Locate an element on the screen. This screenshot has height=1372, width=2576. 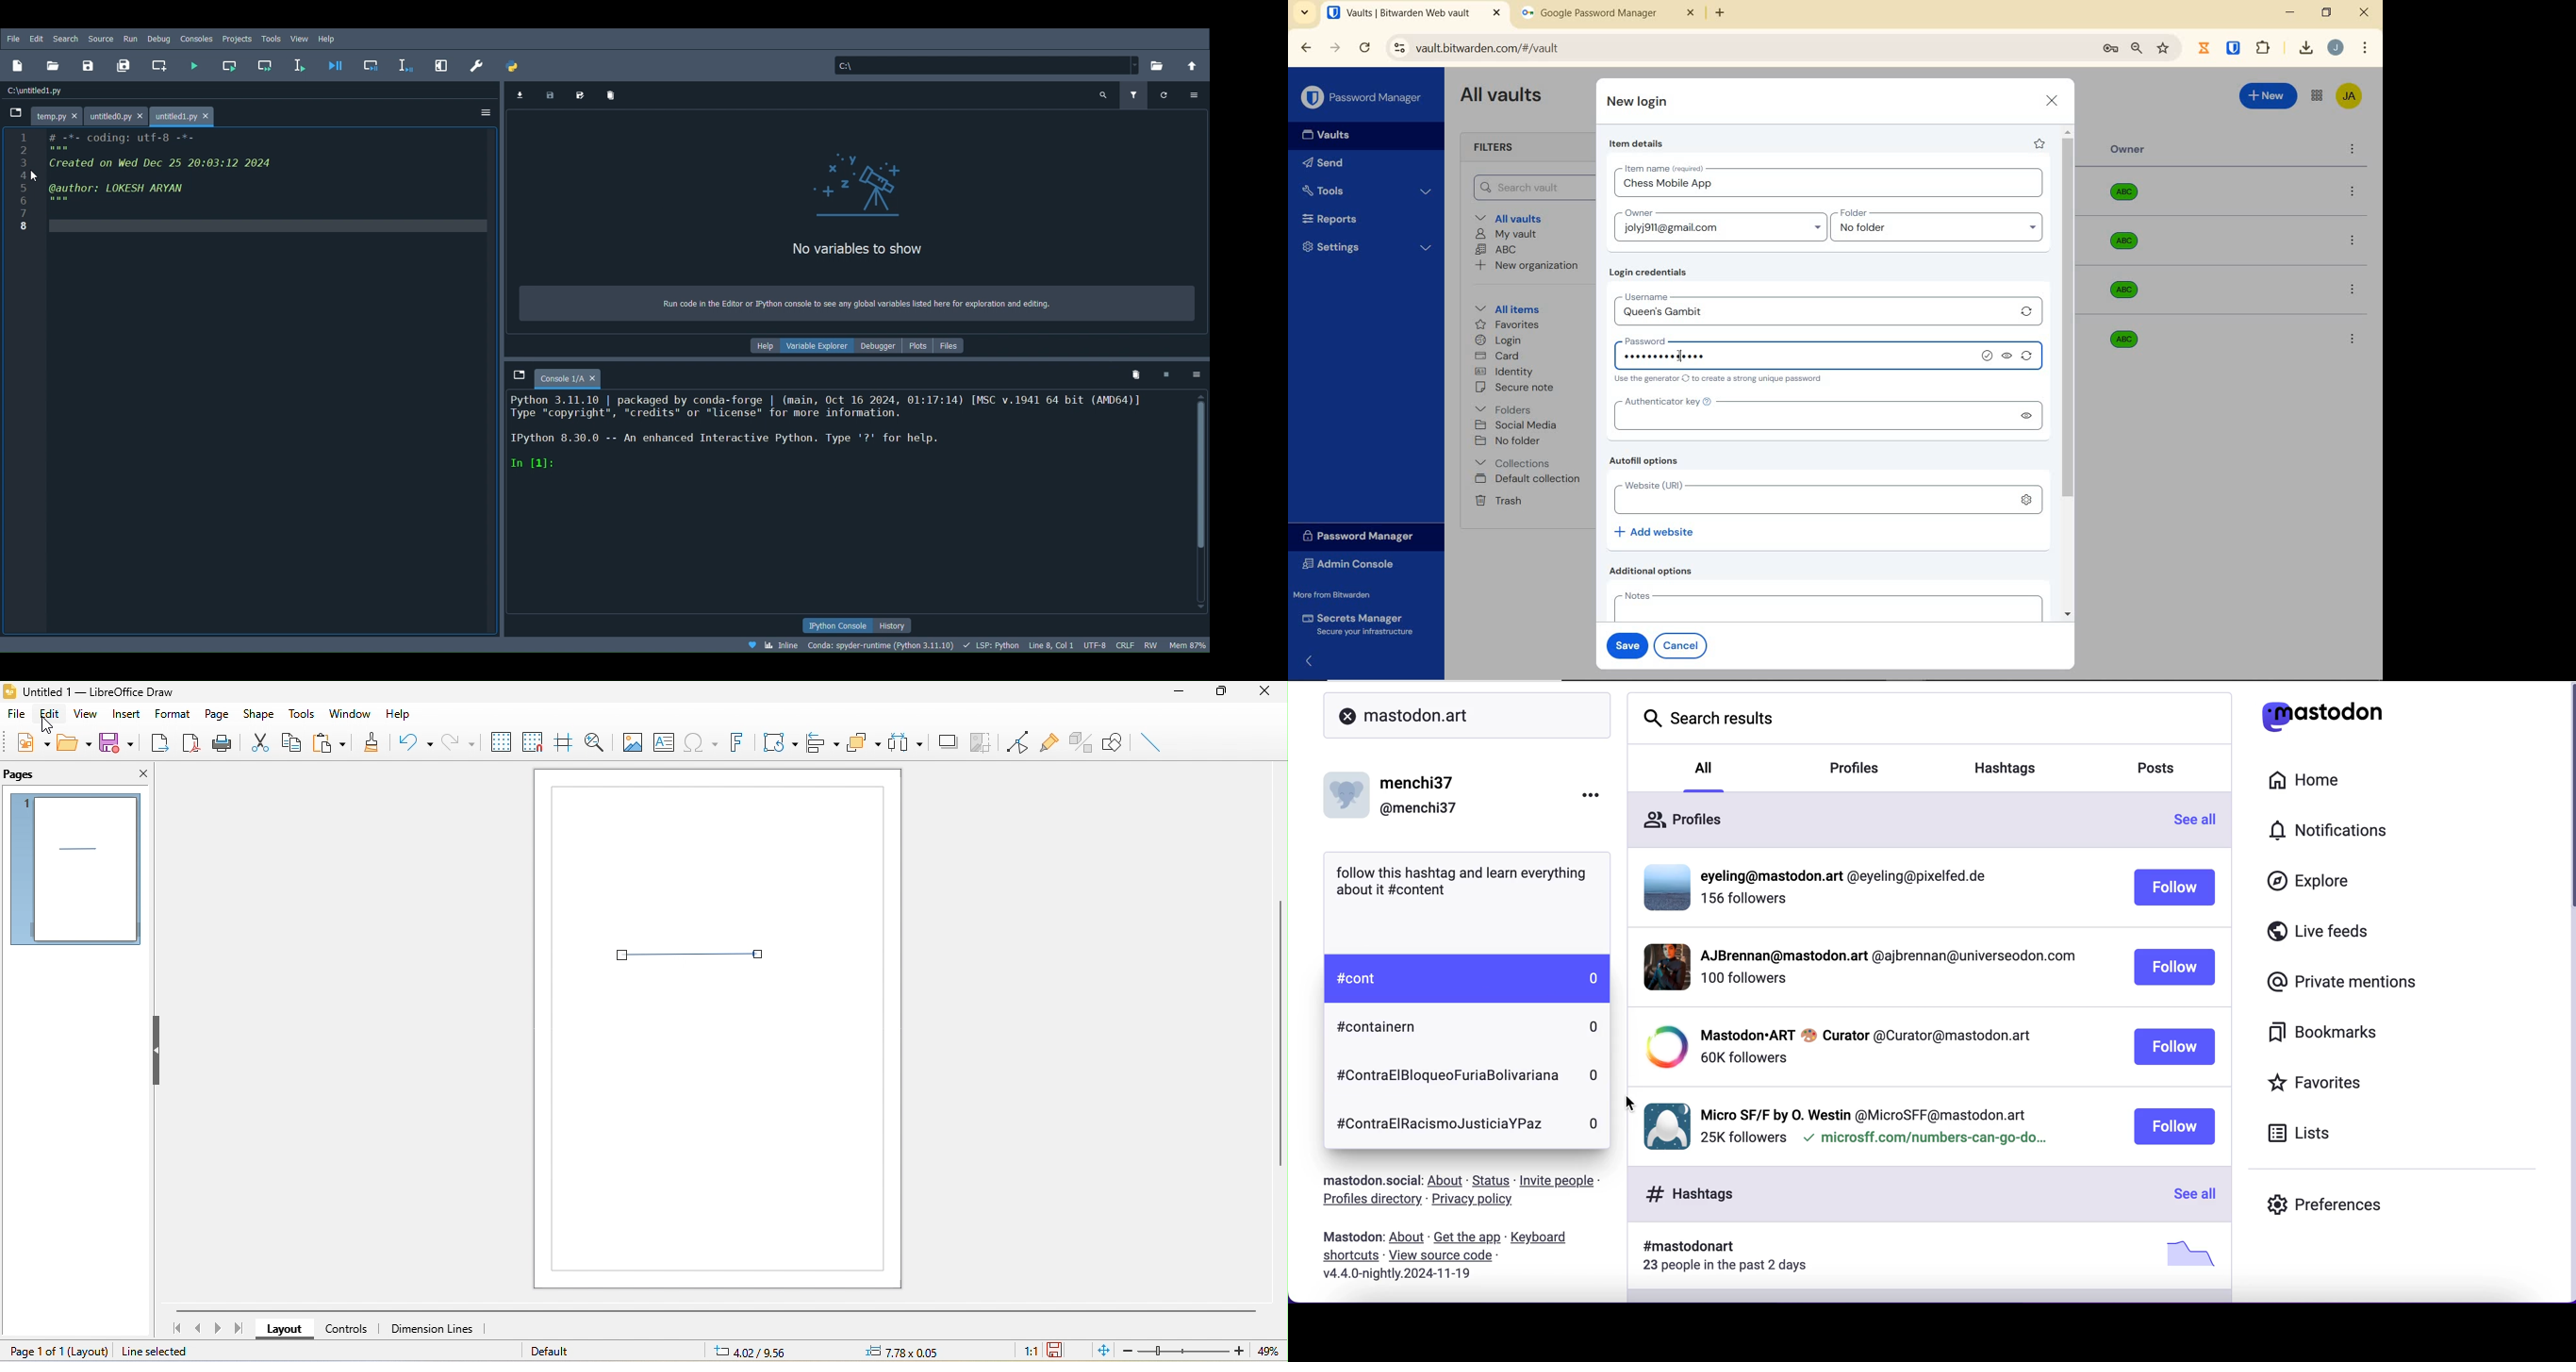
horizontal scroll bar is located at coordinates (716, 1309).